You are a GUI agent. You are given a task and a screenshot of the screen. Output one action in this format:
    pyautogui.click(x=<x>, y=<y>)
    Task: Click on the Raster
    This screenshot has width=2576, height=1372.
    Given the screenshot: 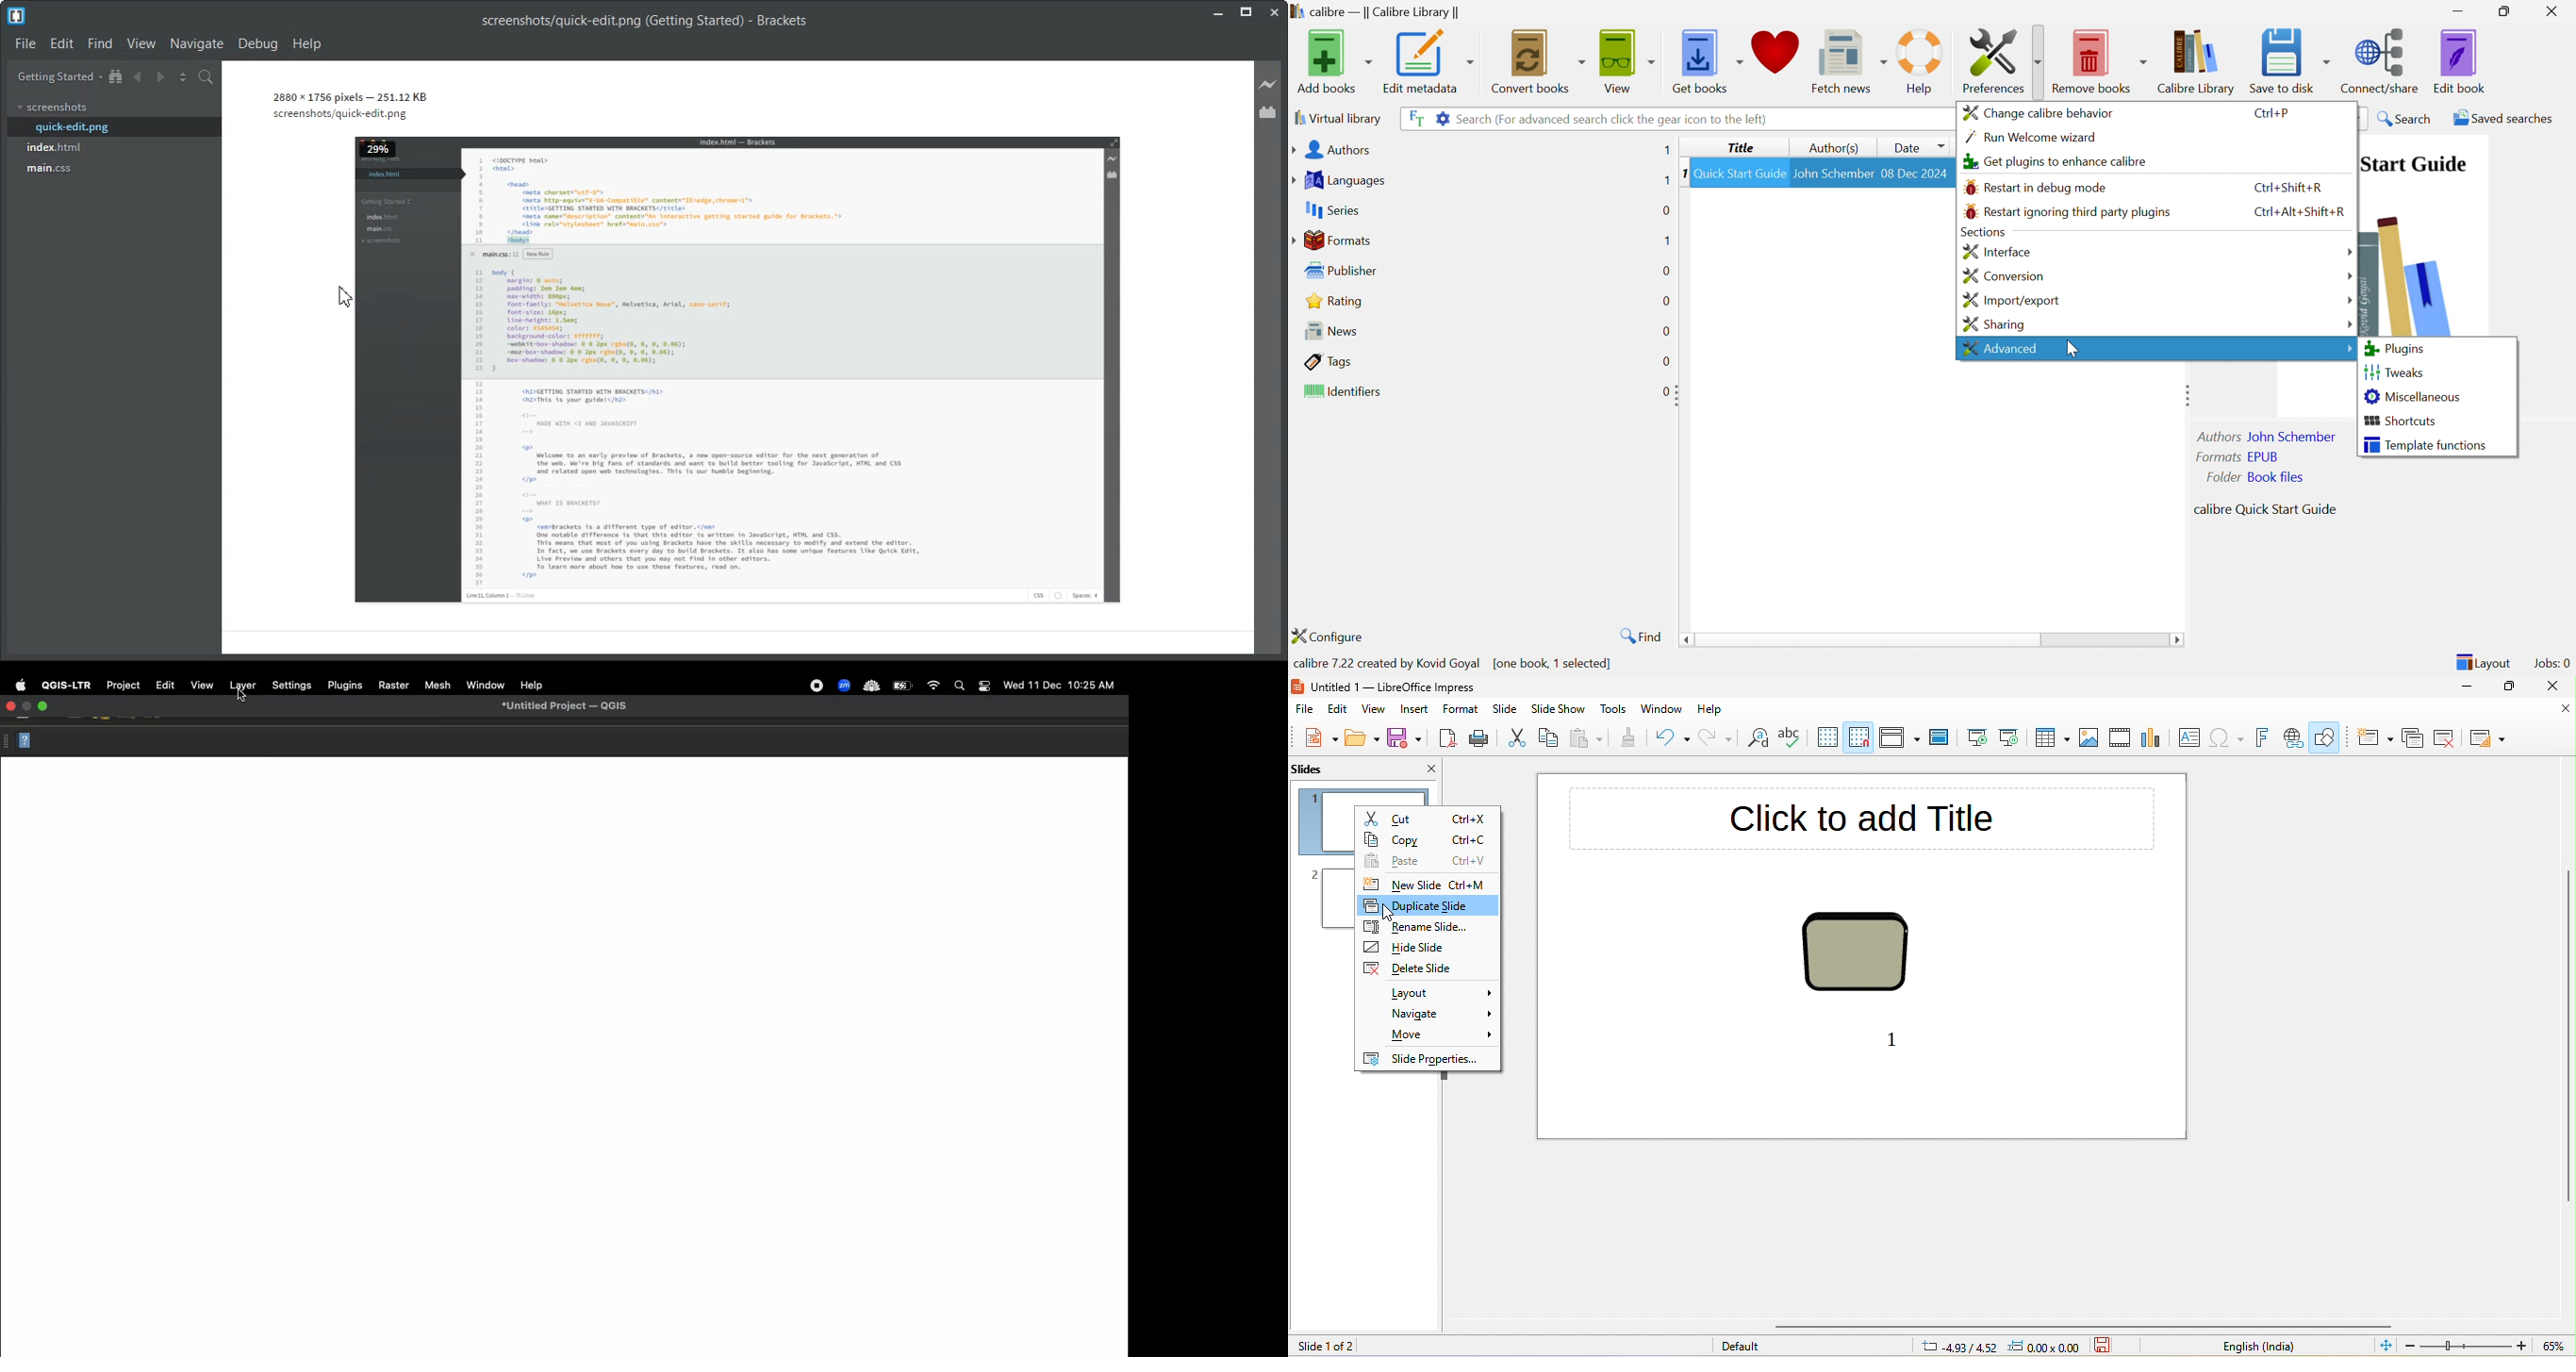 What is the action you would take?
    pyautogui.click(x=393, y=685)
    